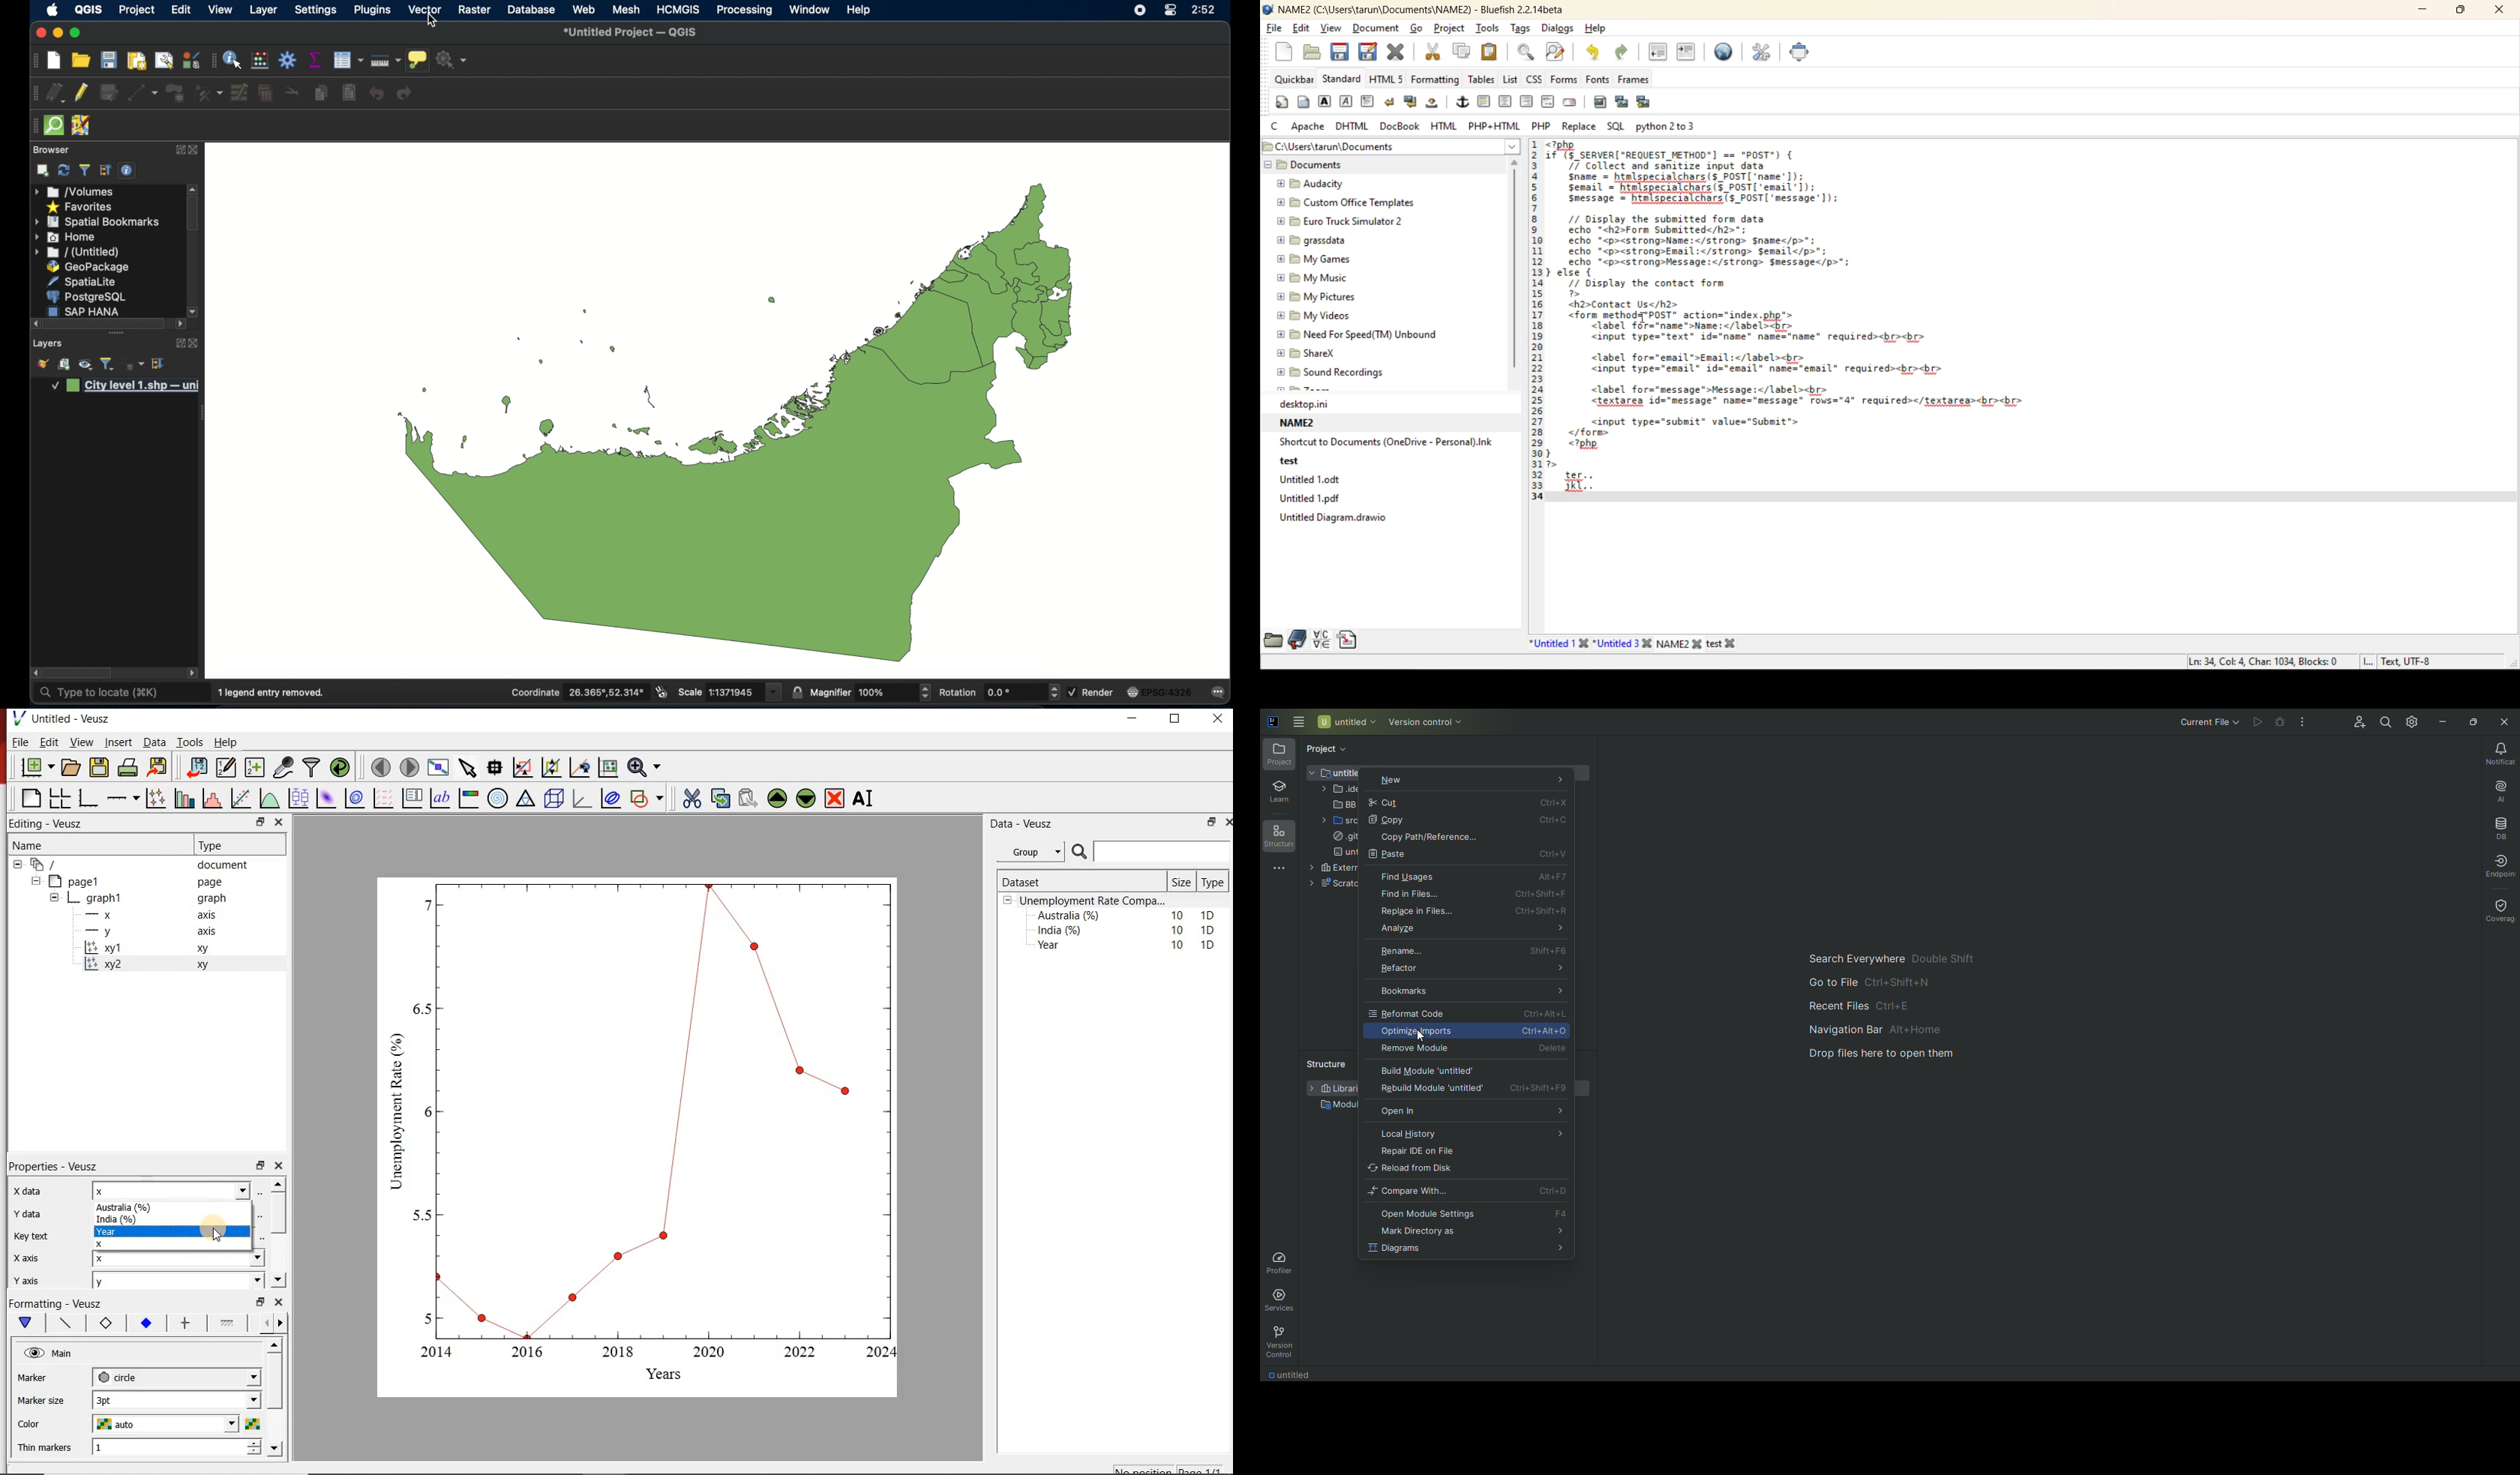  What do you see at coordinates (1491, 28) in the screenshot?
I see `tools` at bounding box center [1491, 28].